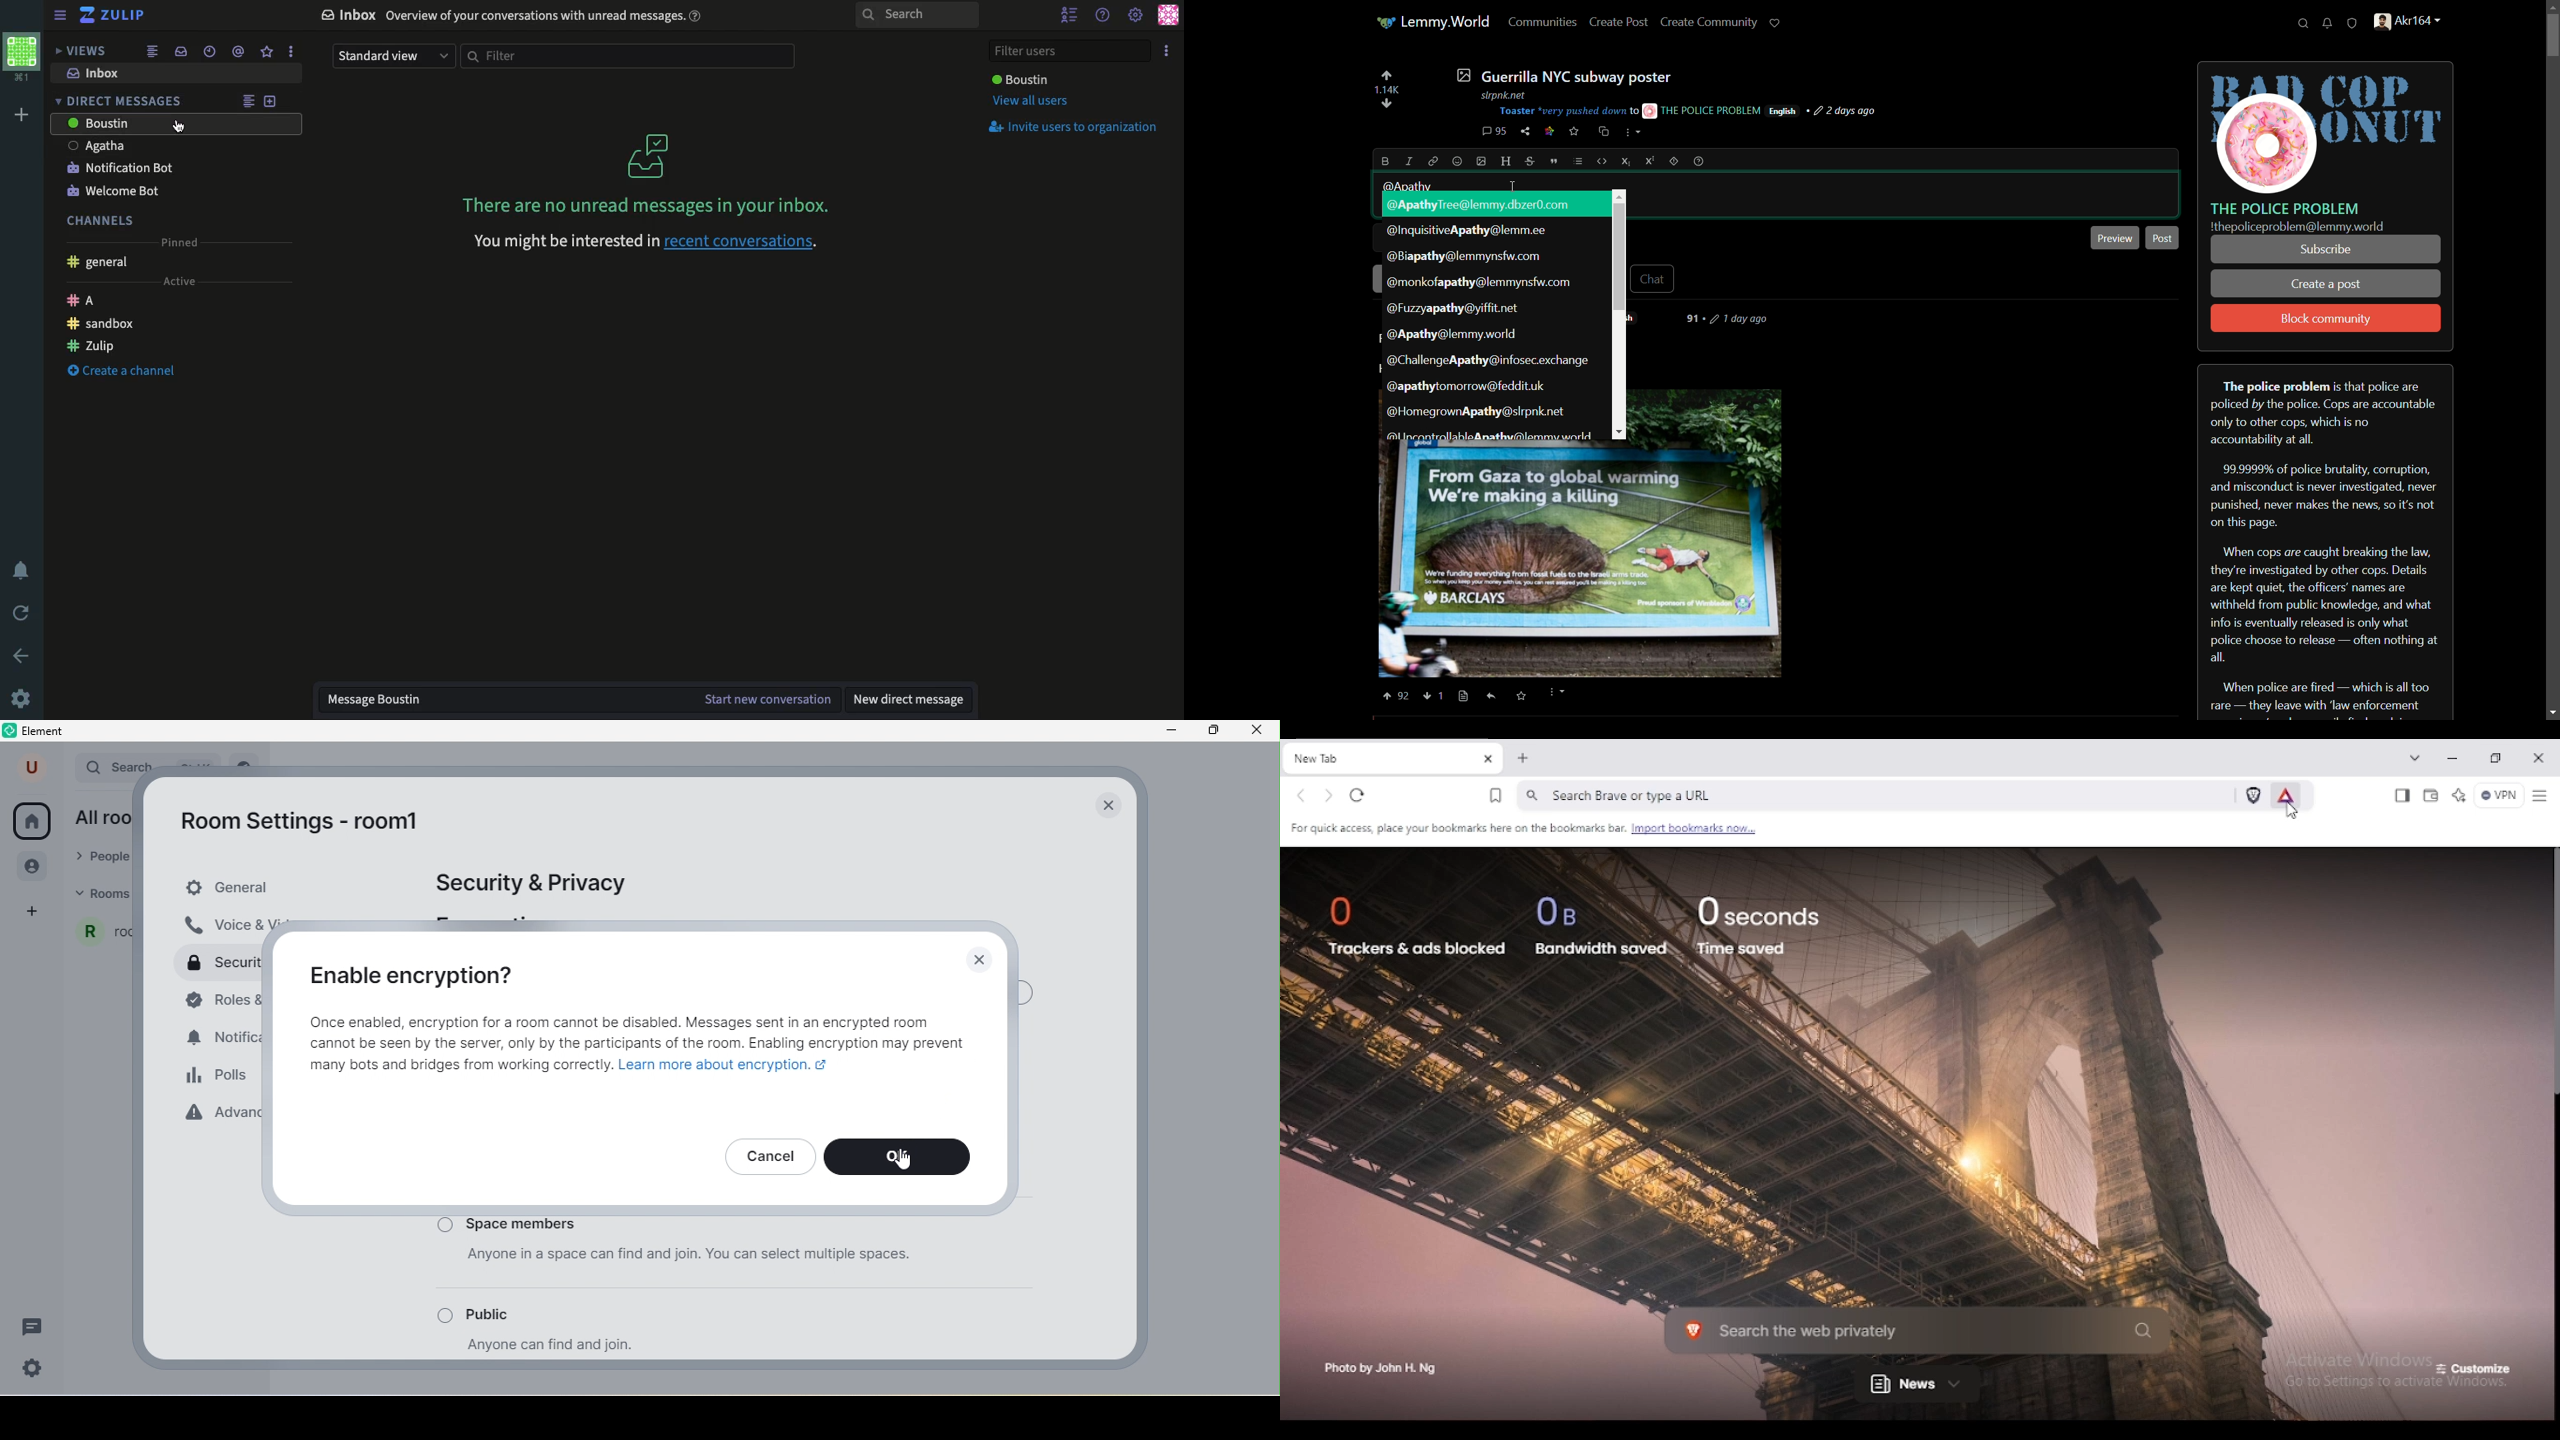 This screenshot has width=2576, height=1456. Describe the element at coordinates (1170, 732) in the screenshot. I see `minimize` at that location.